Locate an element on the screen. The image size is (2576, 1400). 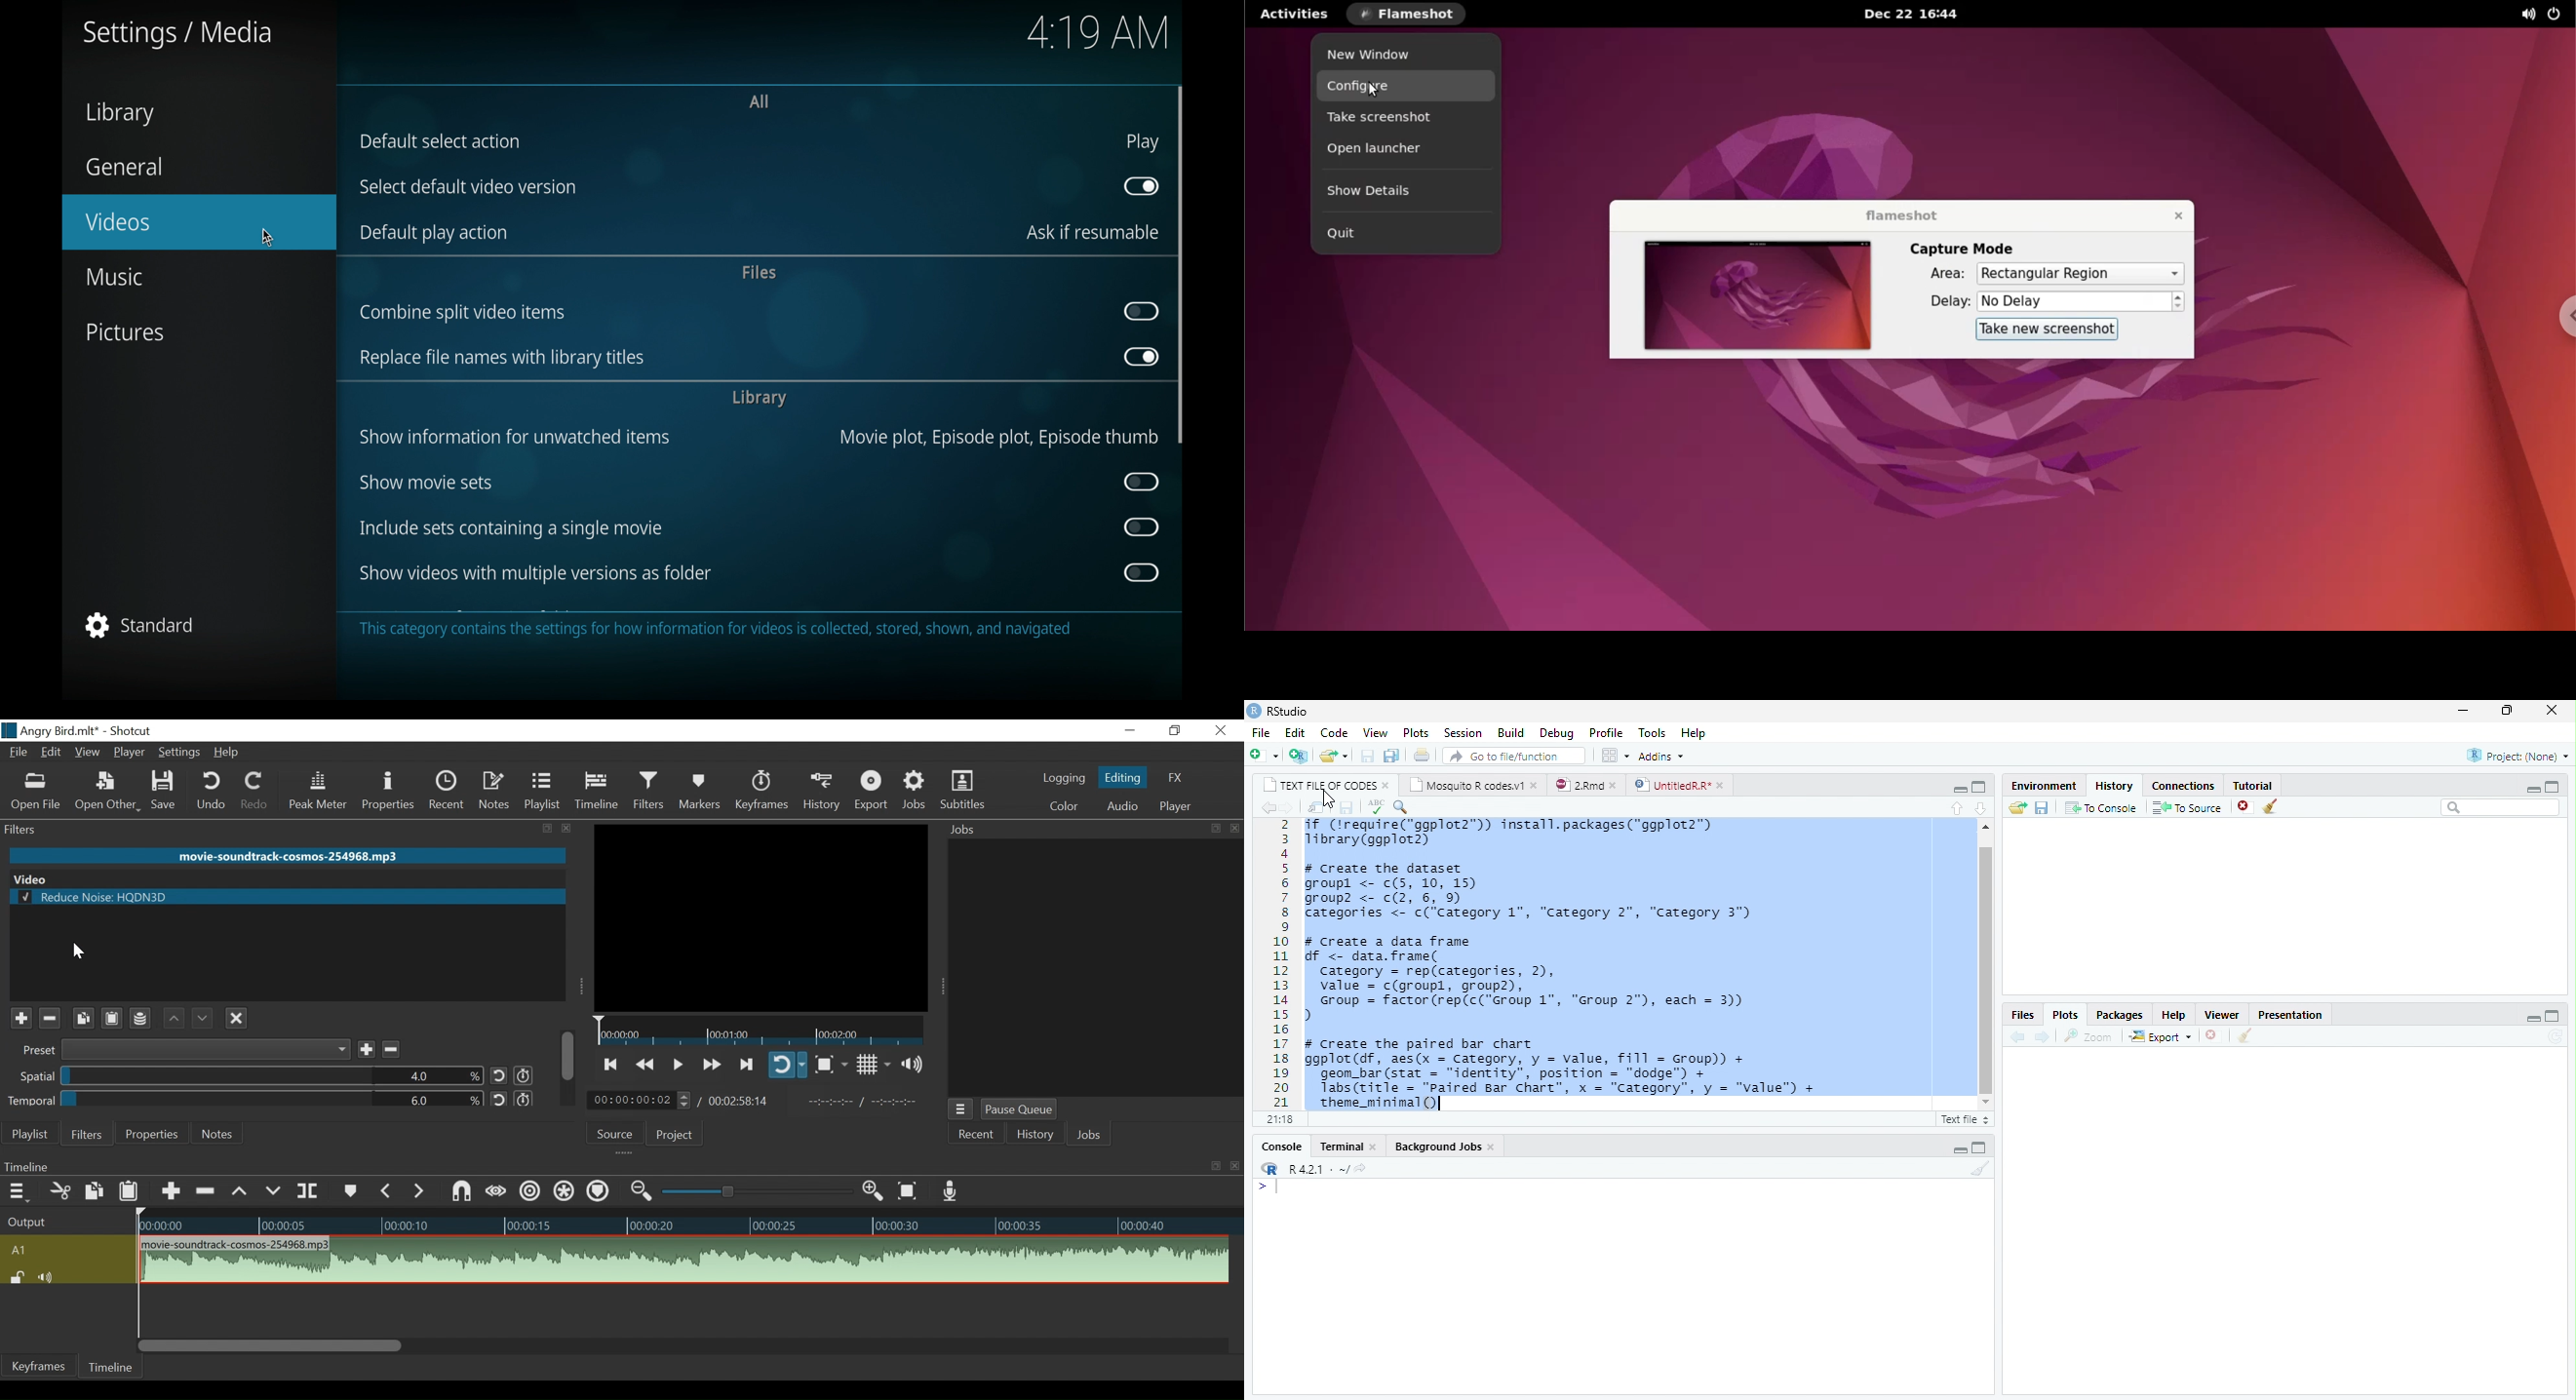
Adjust Temporal Percentage is located at coordinates (273, 1100).